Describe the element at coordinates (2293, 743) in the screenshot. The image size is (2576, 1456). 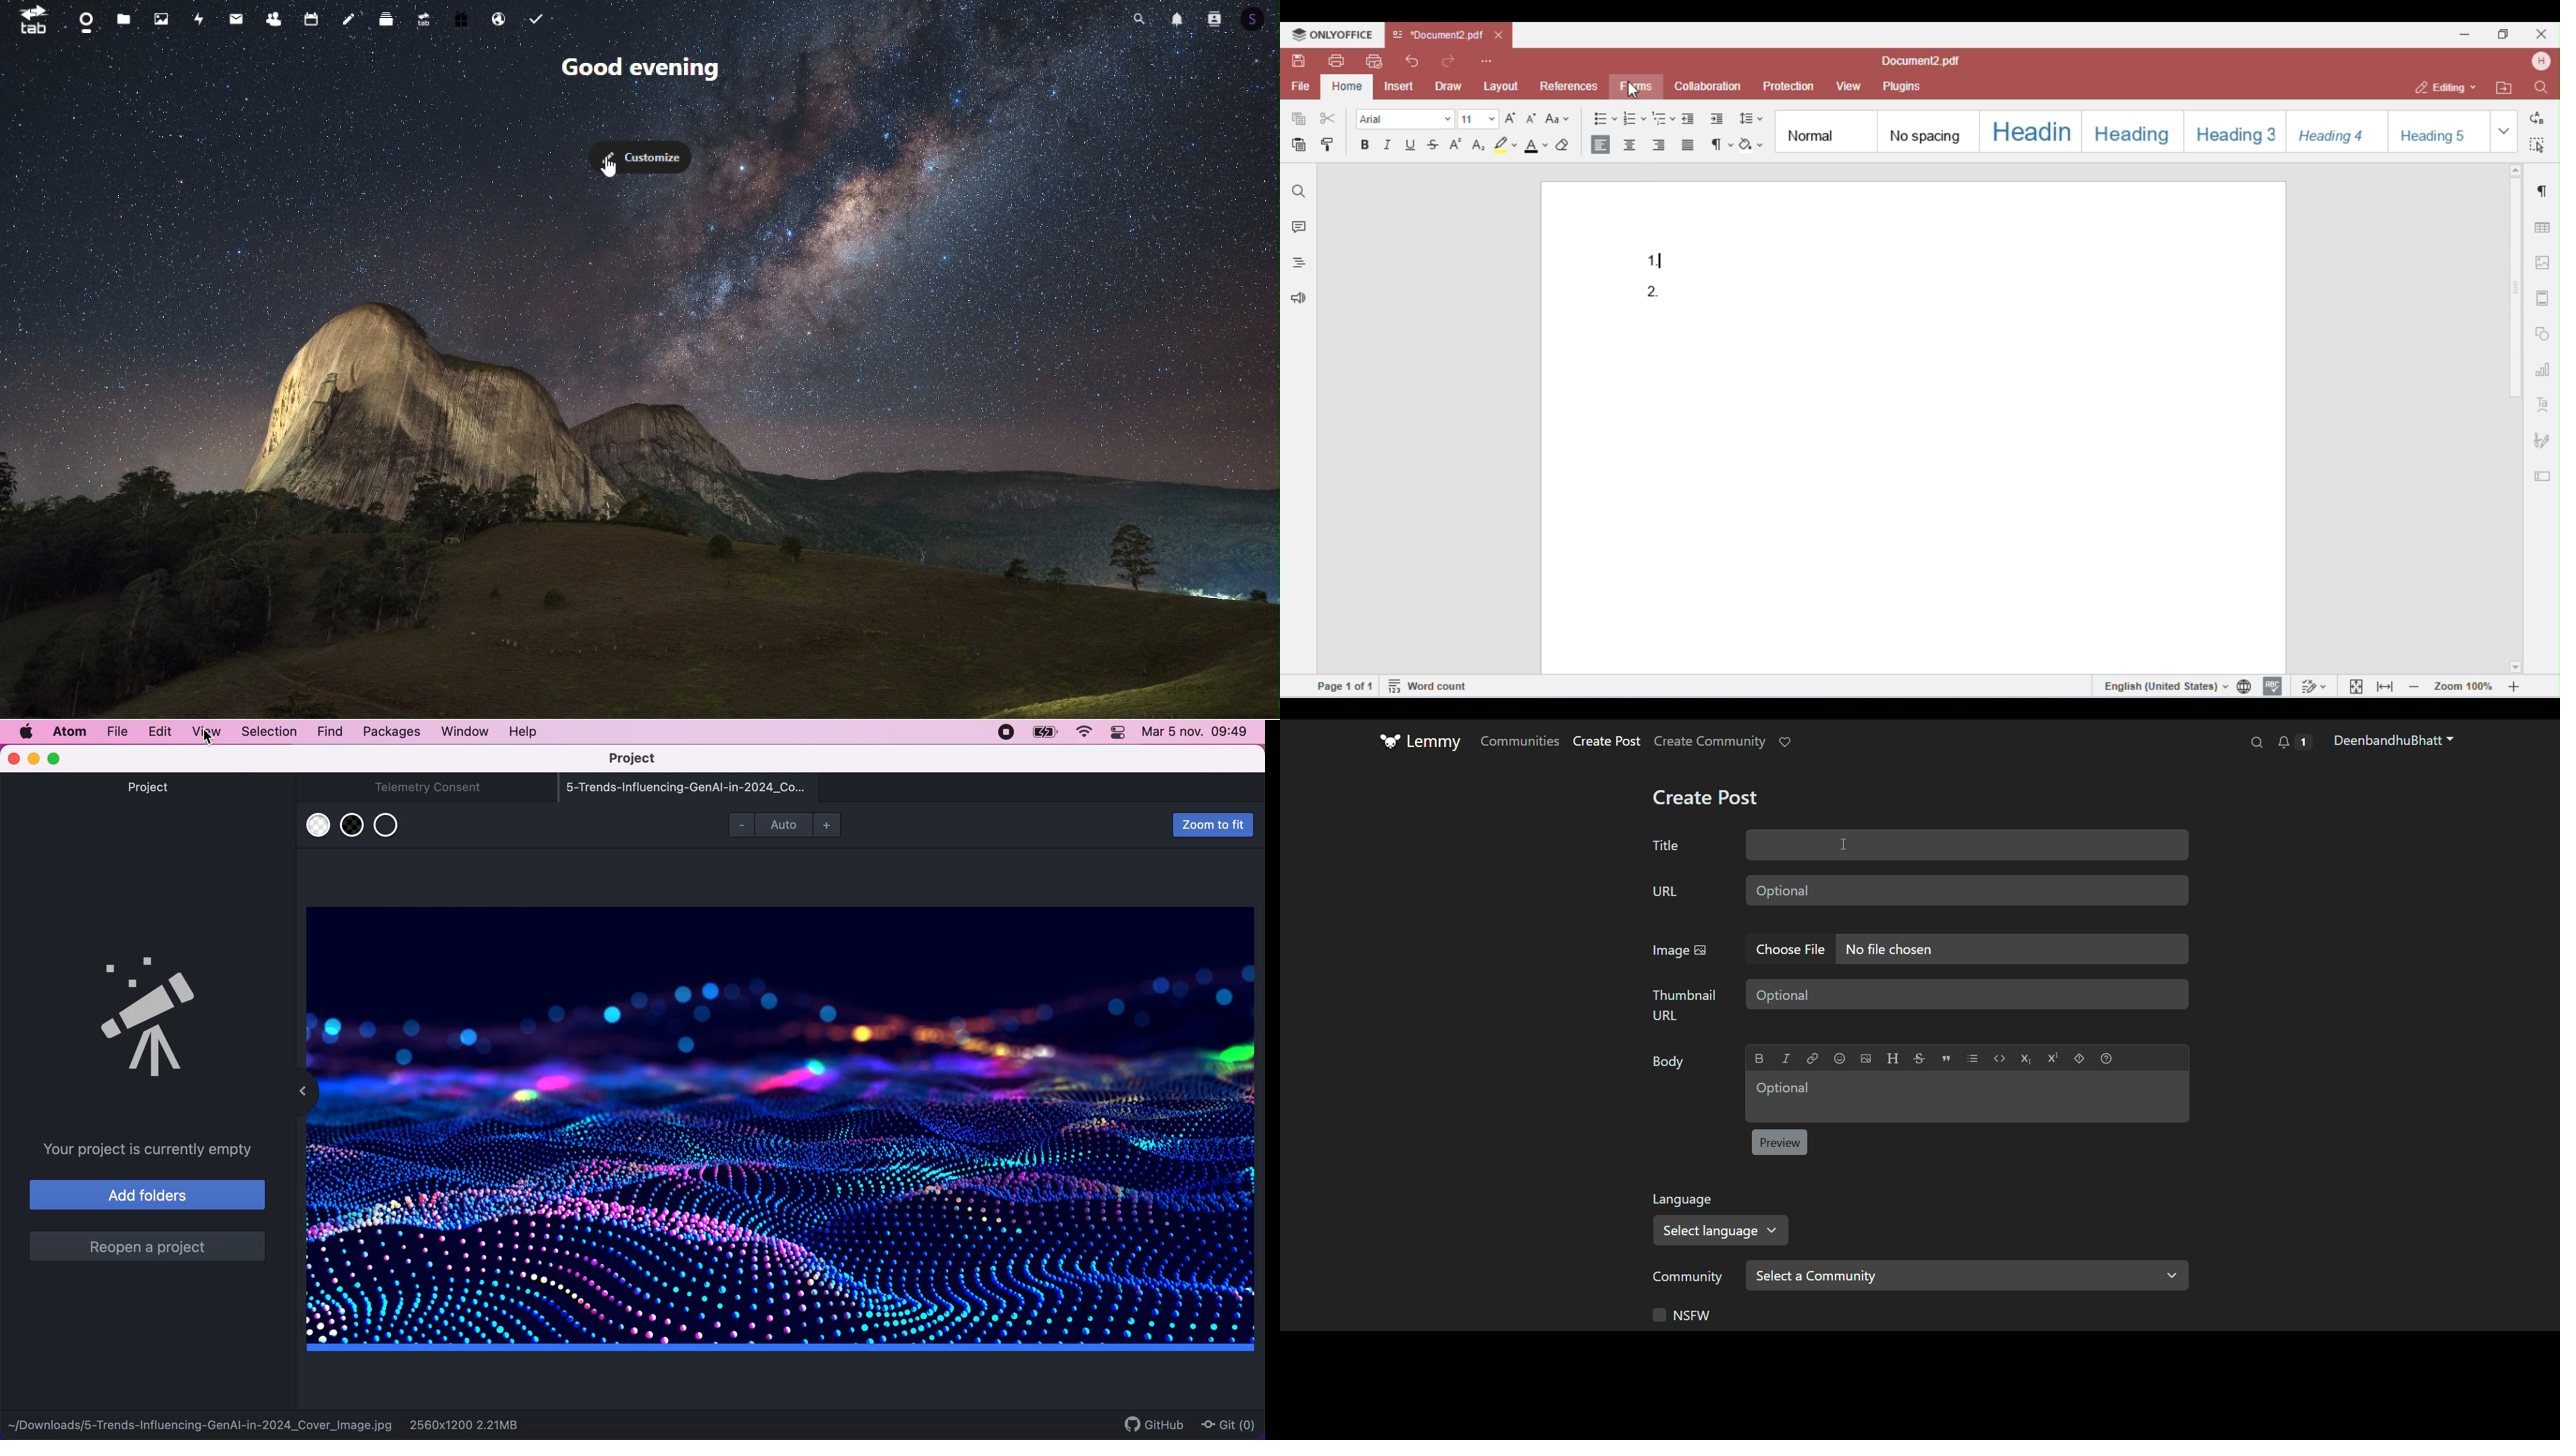
I see `notification` at that location.